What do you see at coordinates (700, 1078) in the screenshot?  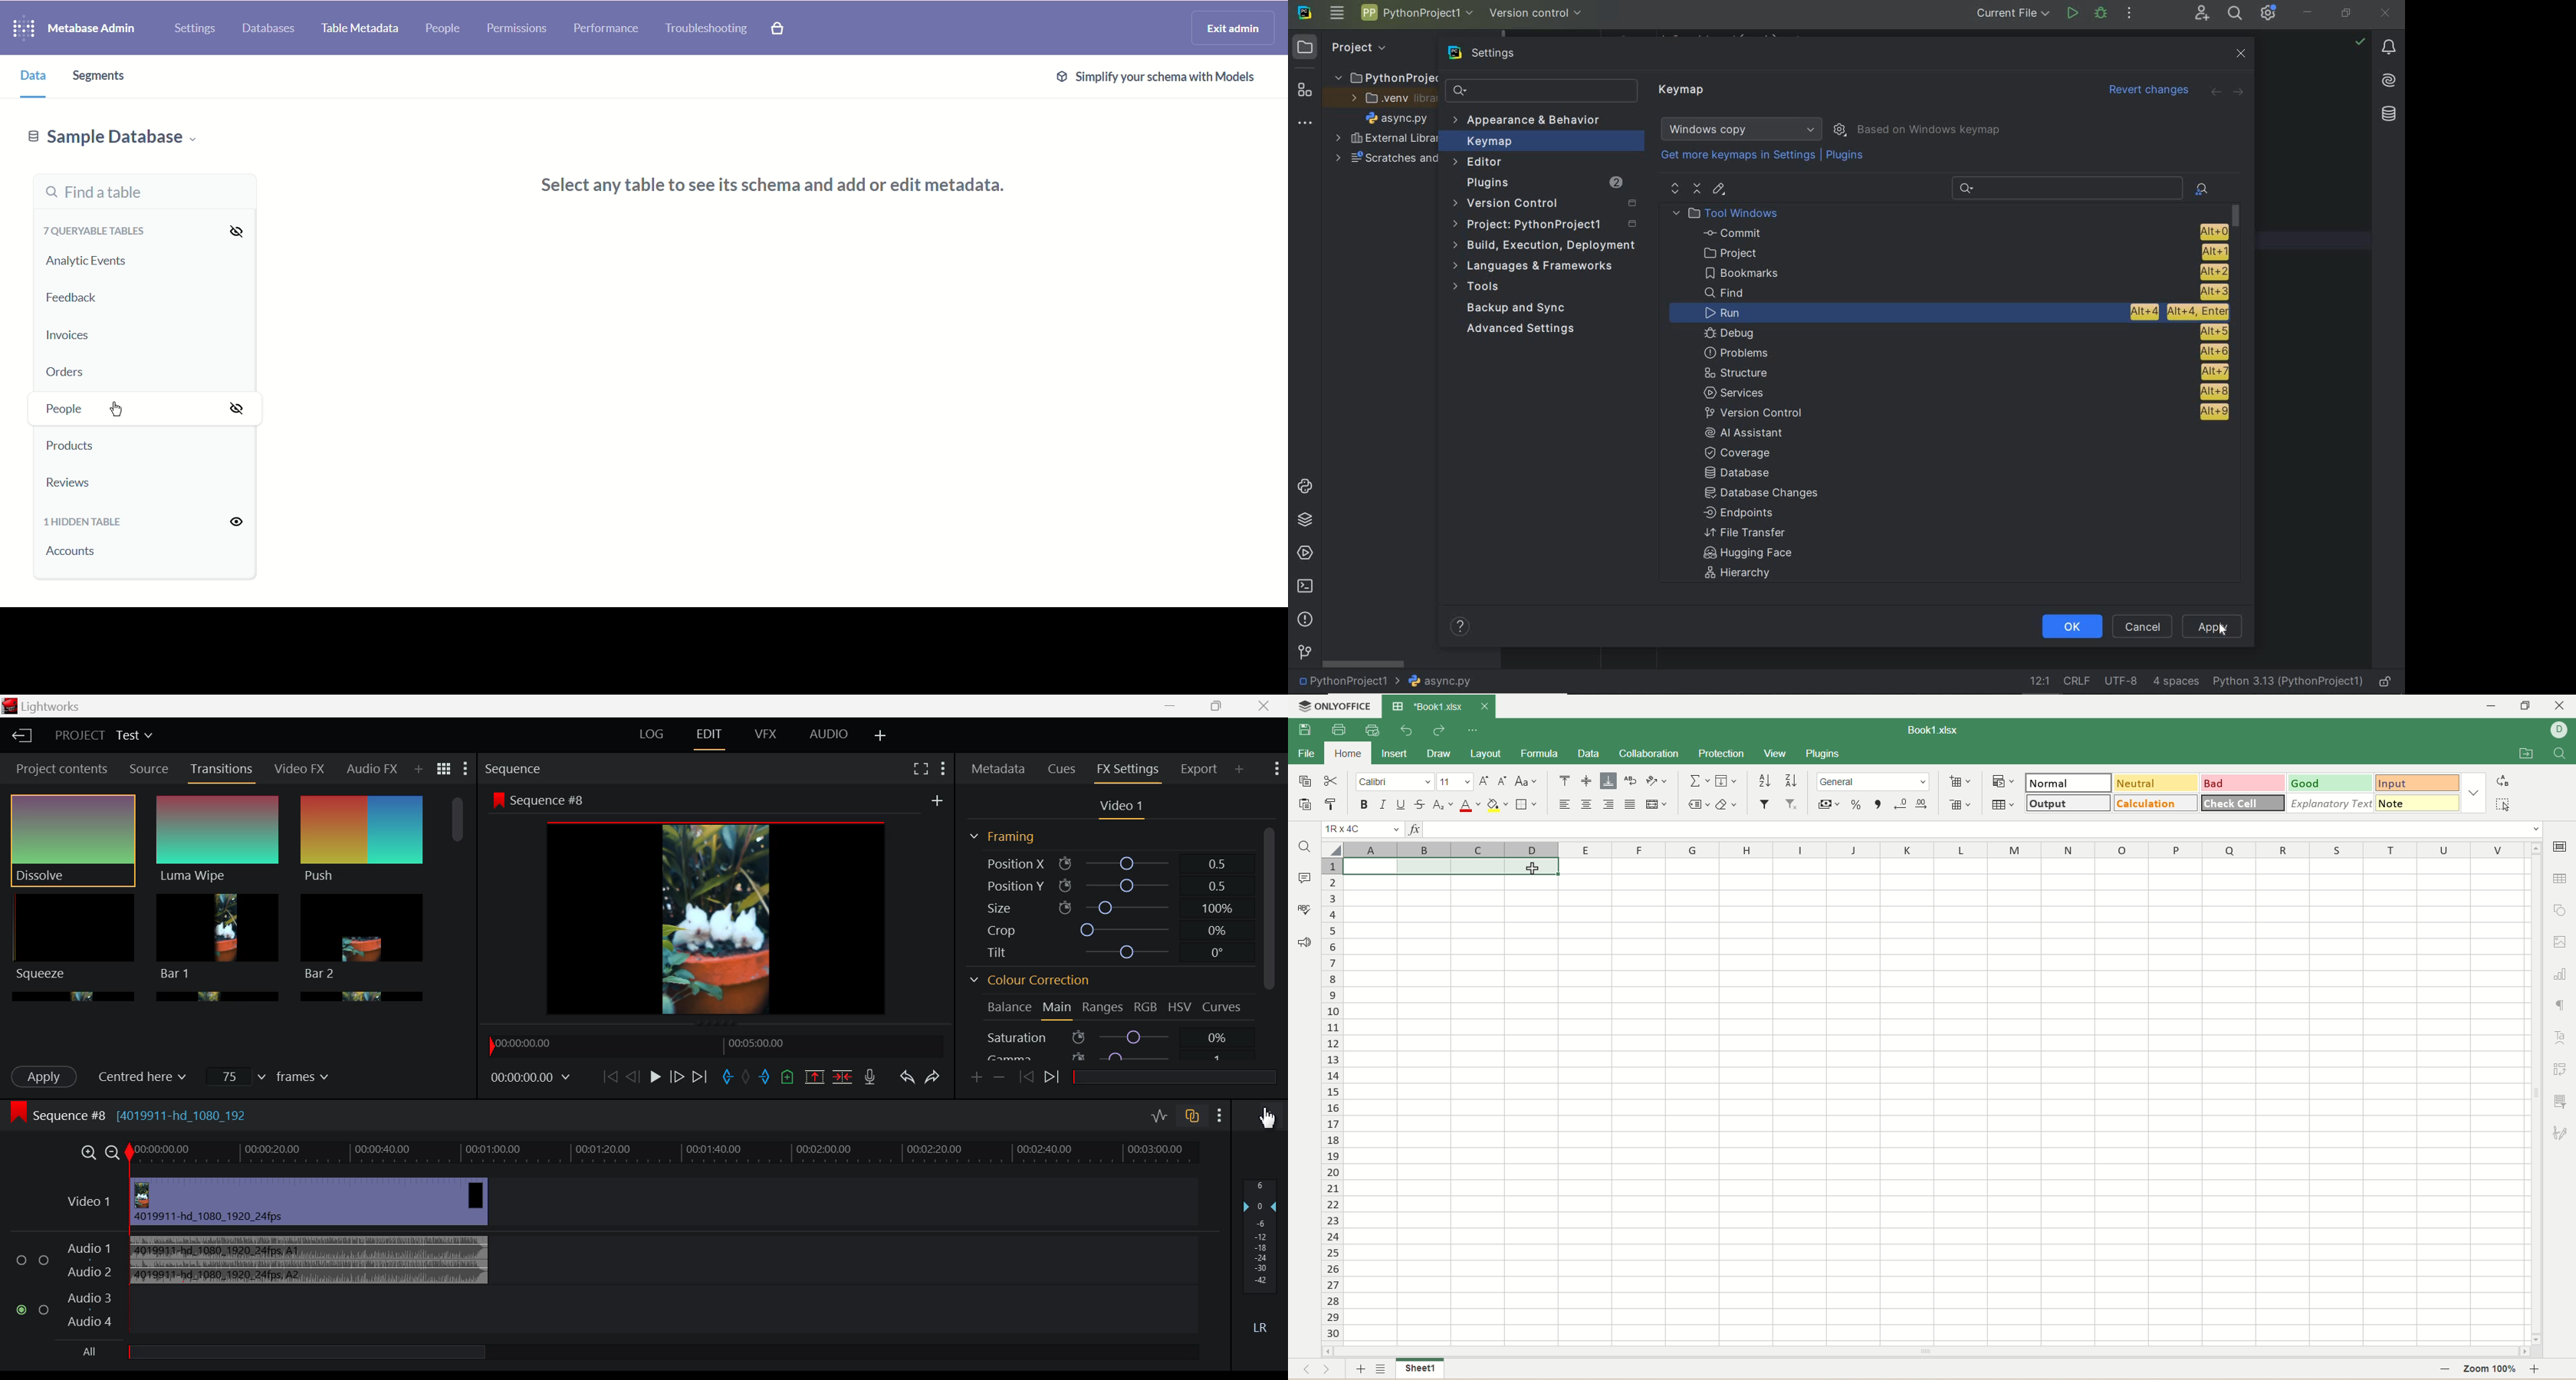 I see `To End` at bounding box center [700, 1078].